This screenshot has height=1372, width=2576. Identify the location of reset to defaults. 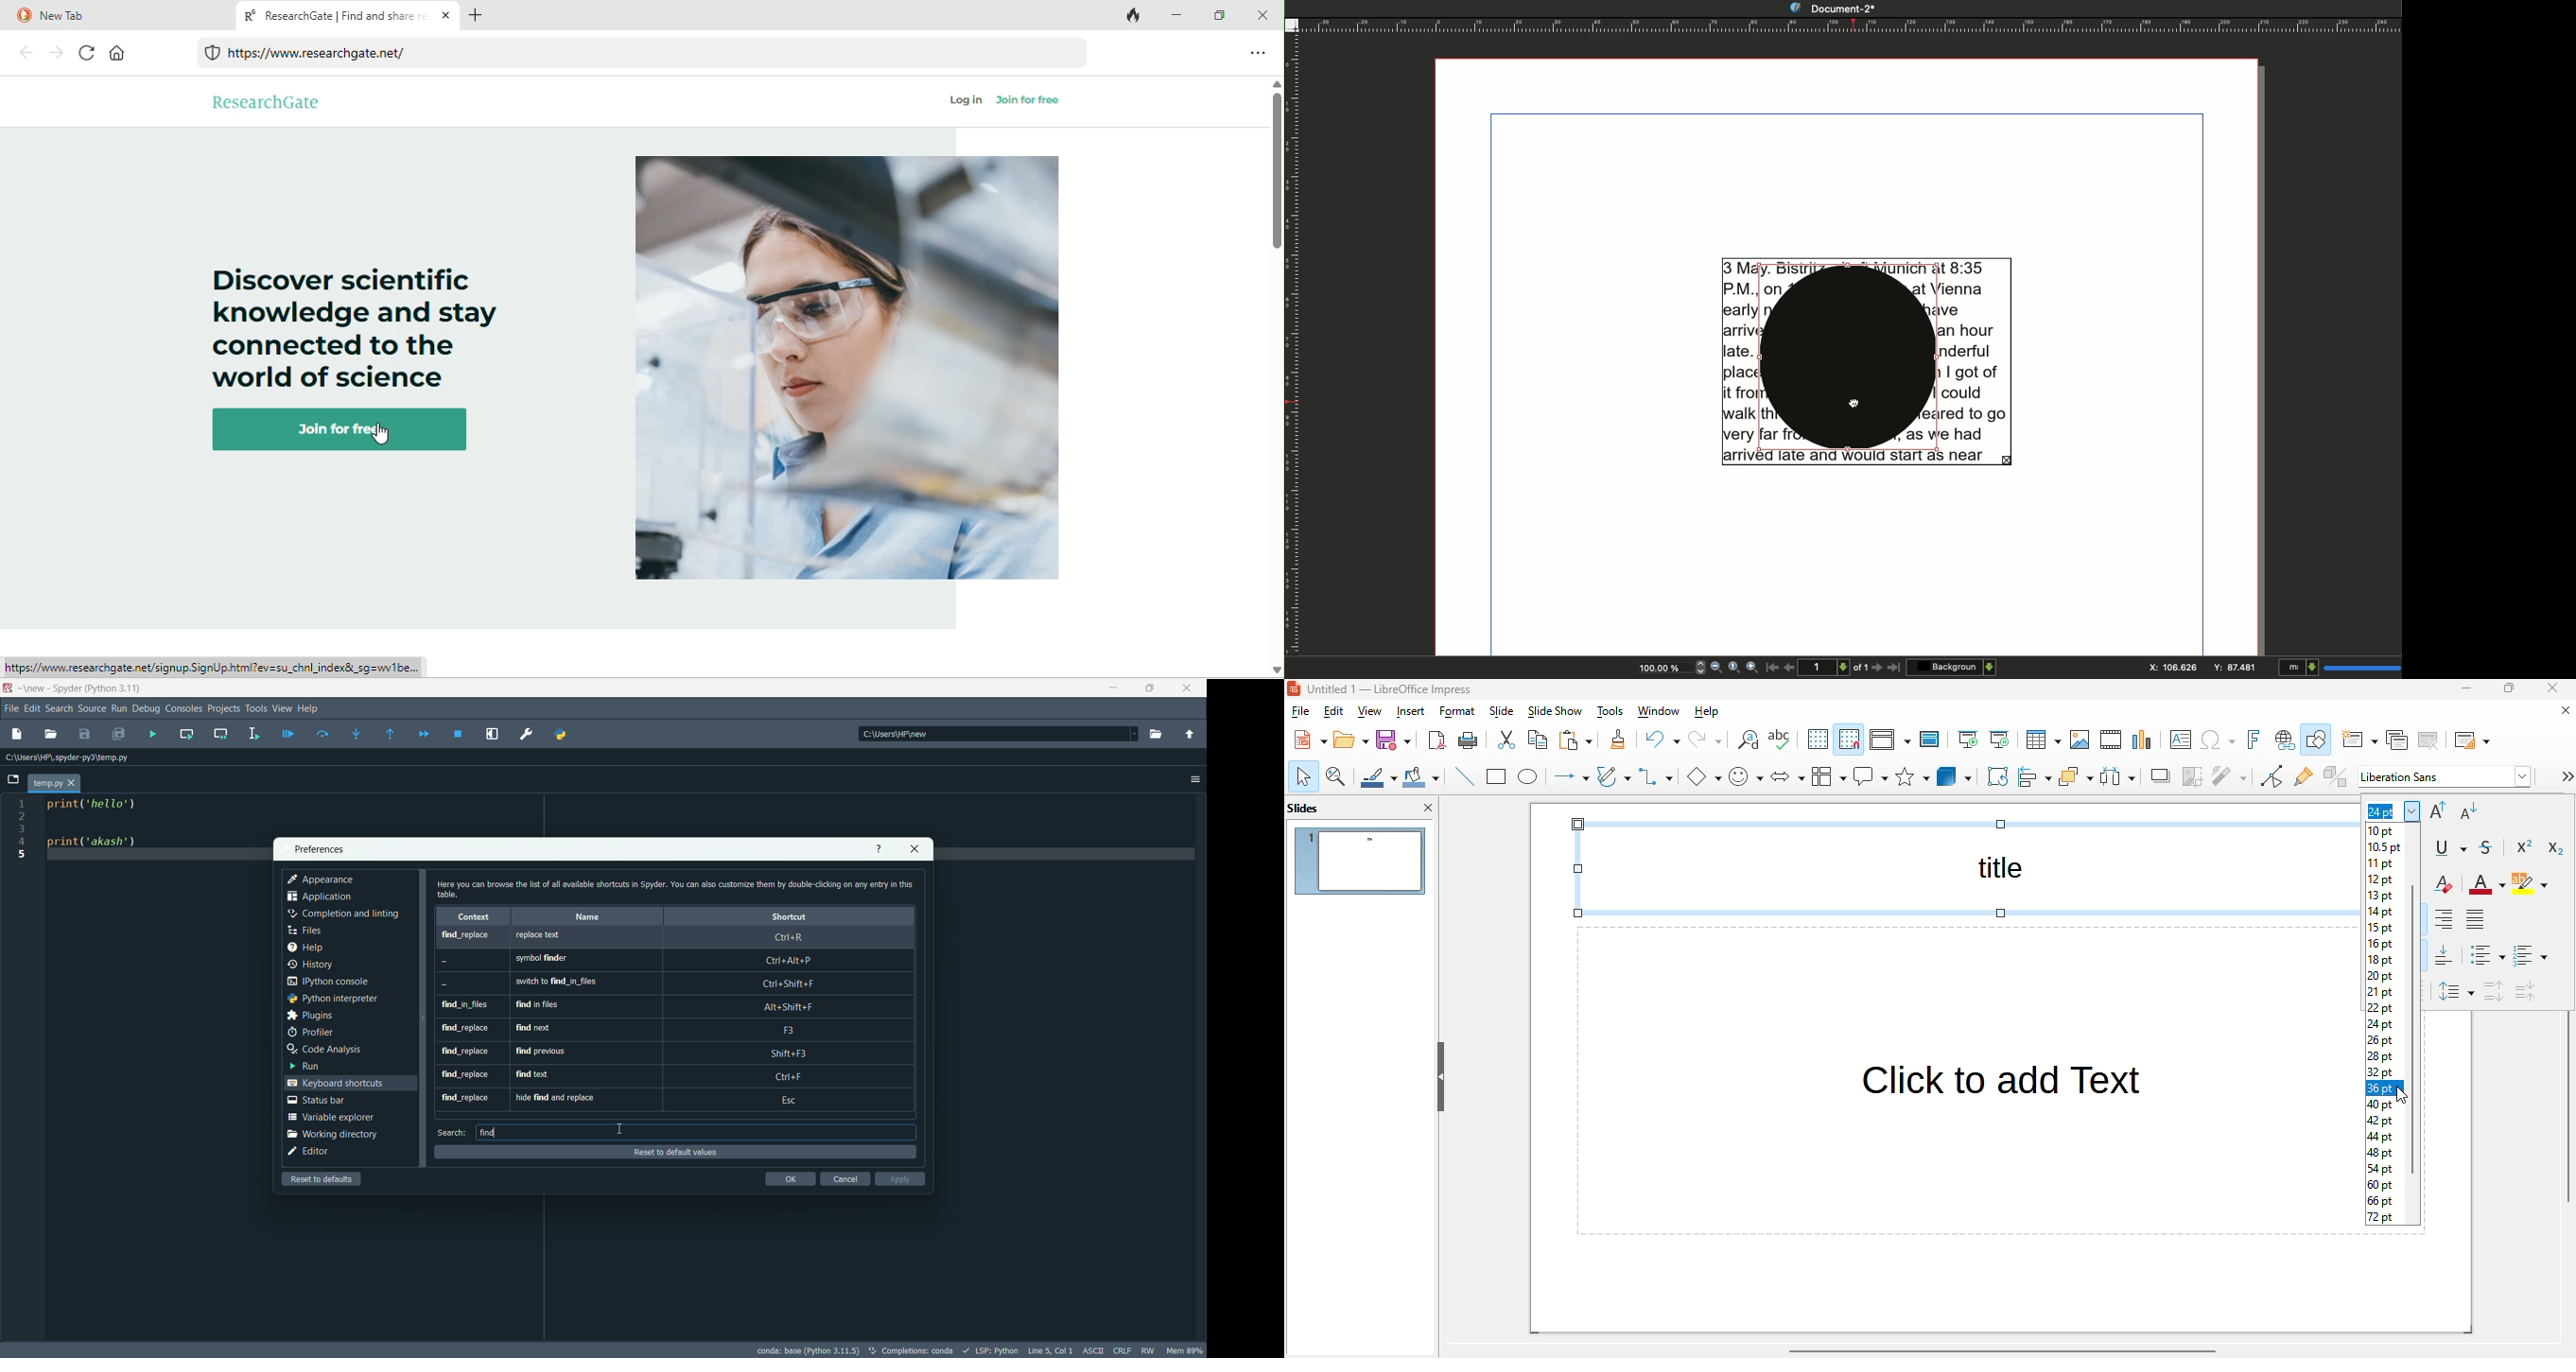
(323, 1179).